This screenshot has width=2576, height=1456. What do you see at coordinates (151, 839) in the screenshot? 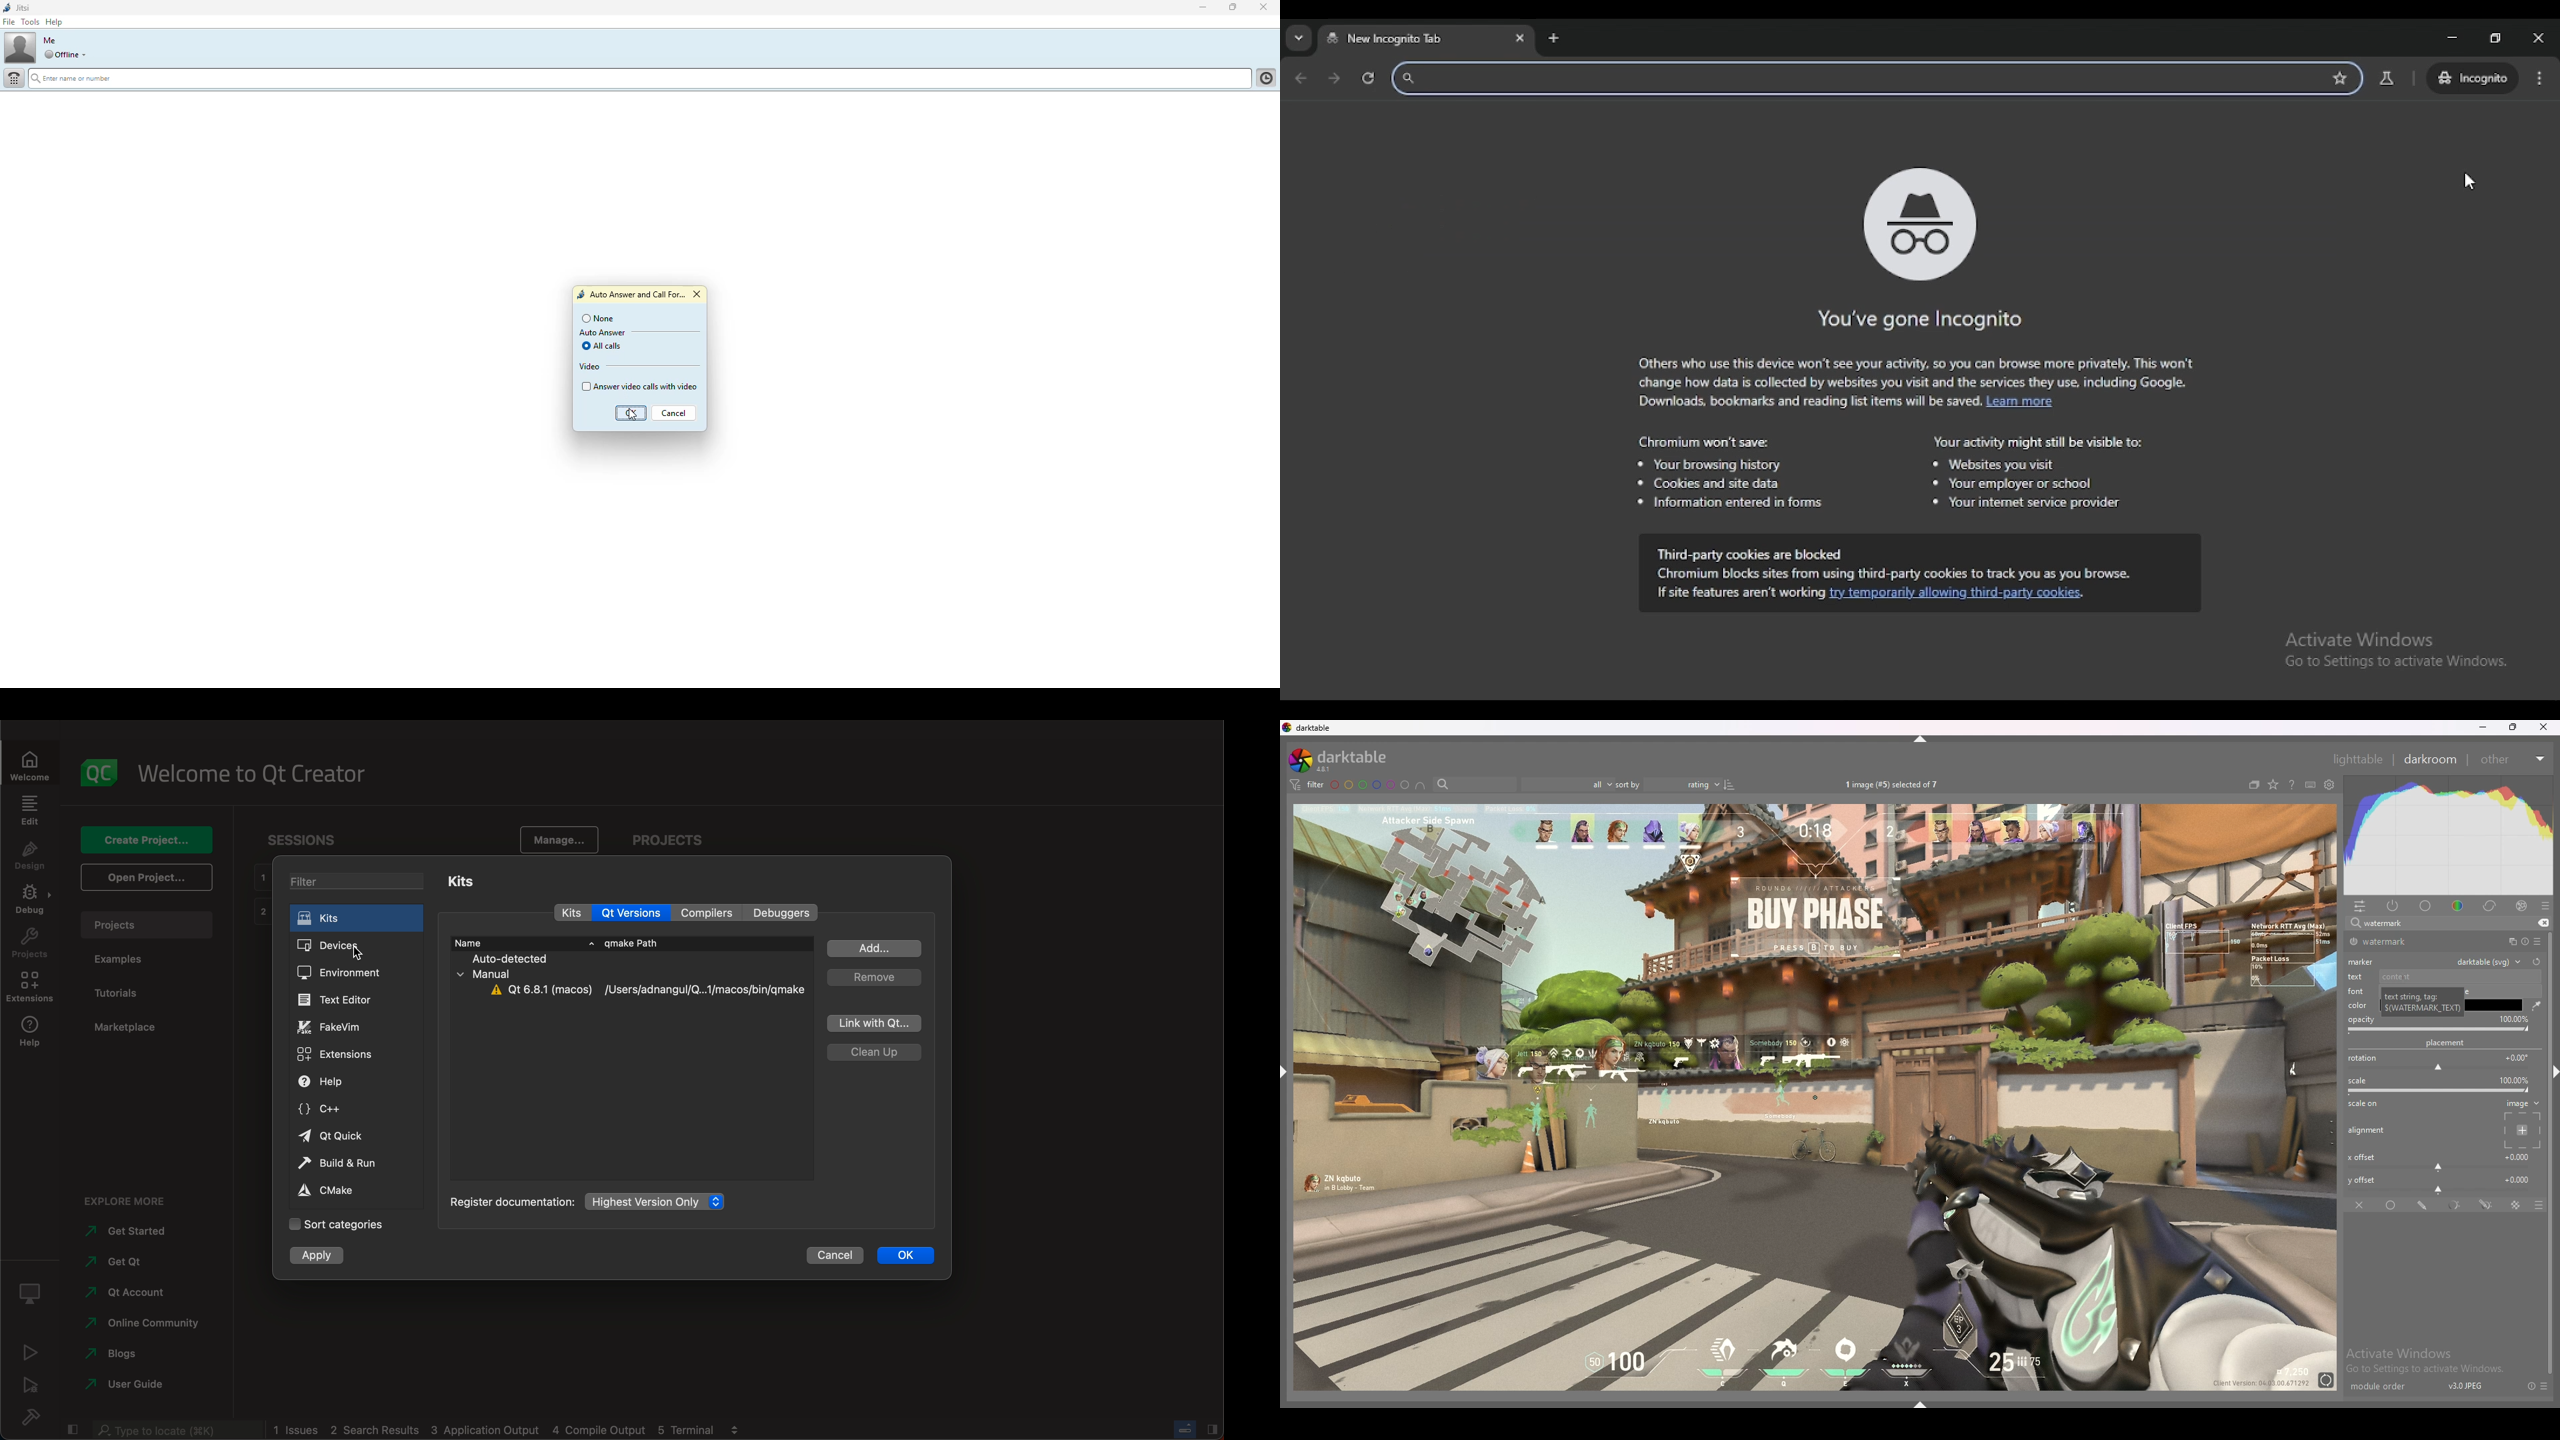
I see `create project` at bounding box center [151, 839].